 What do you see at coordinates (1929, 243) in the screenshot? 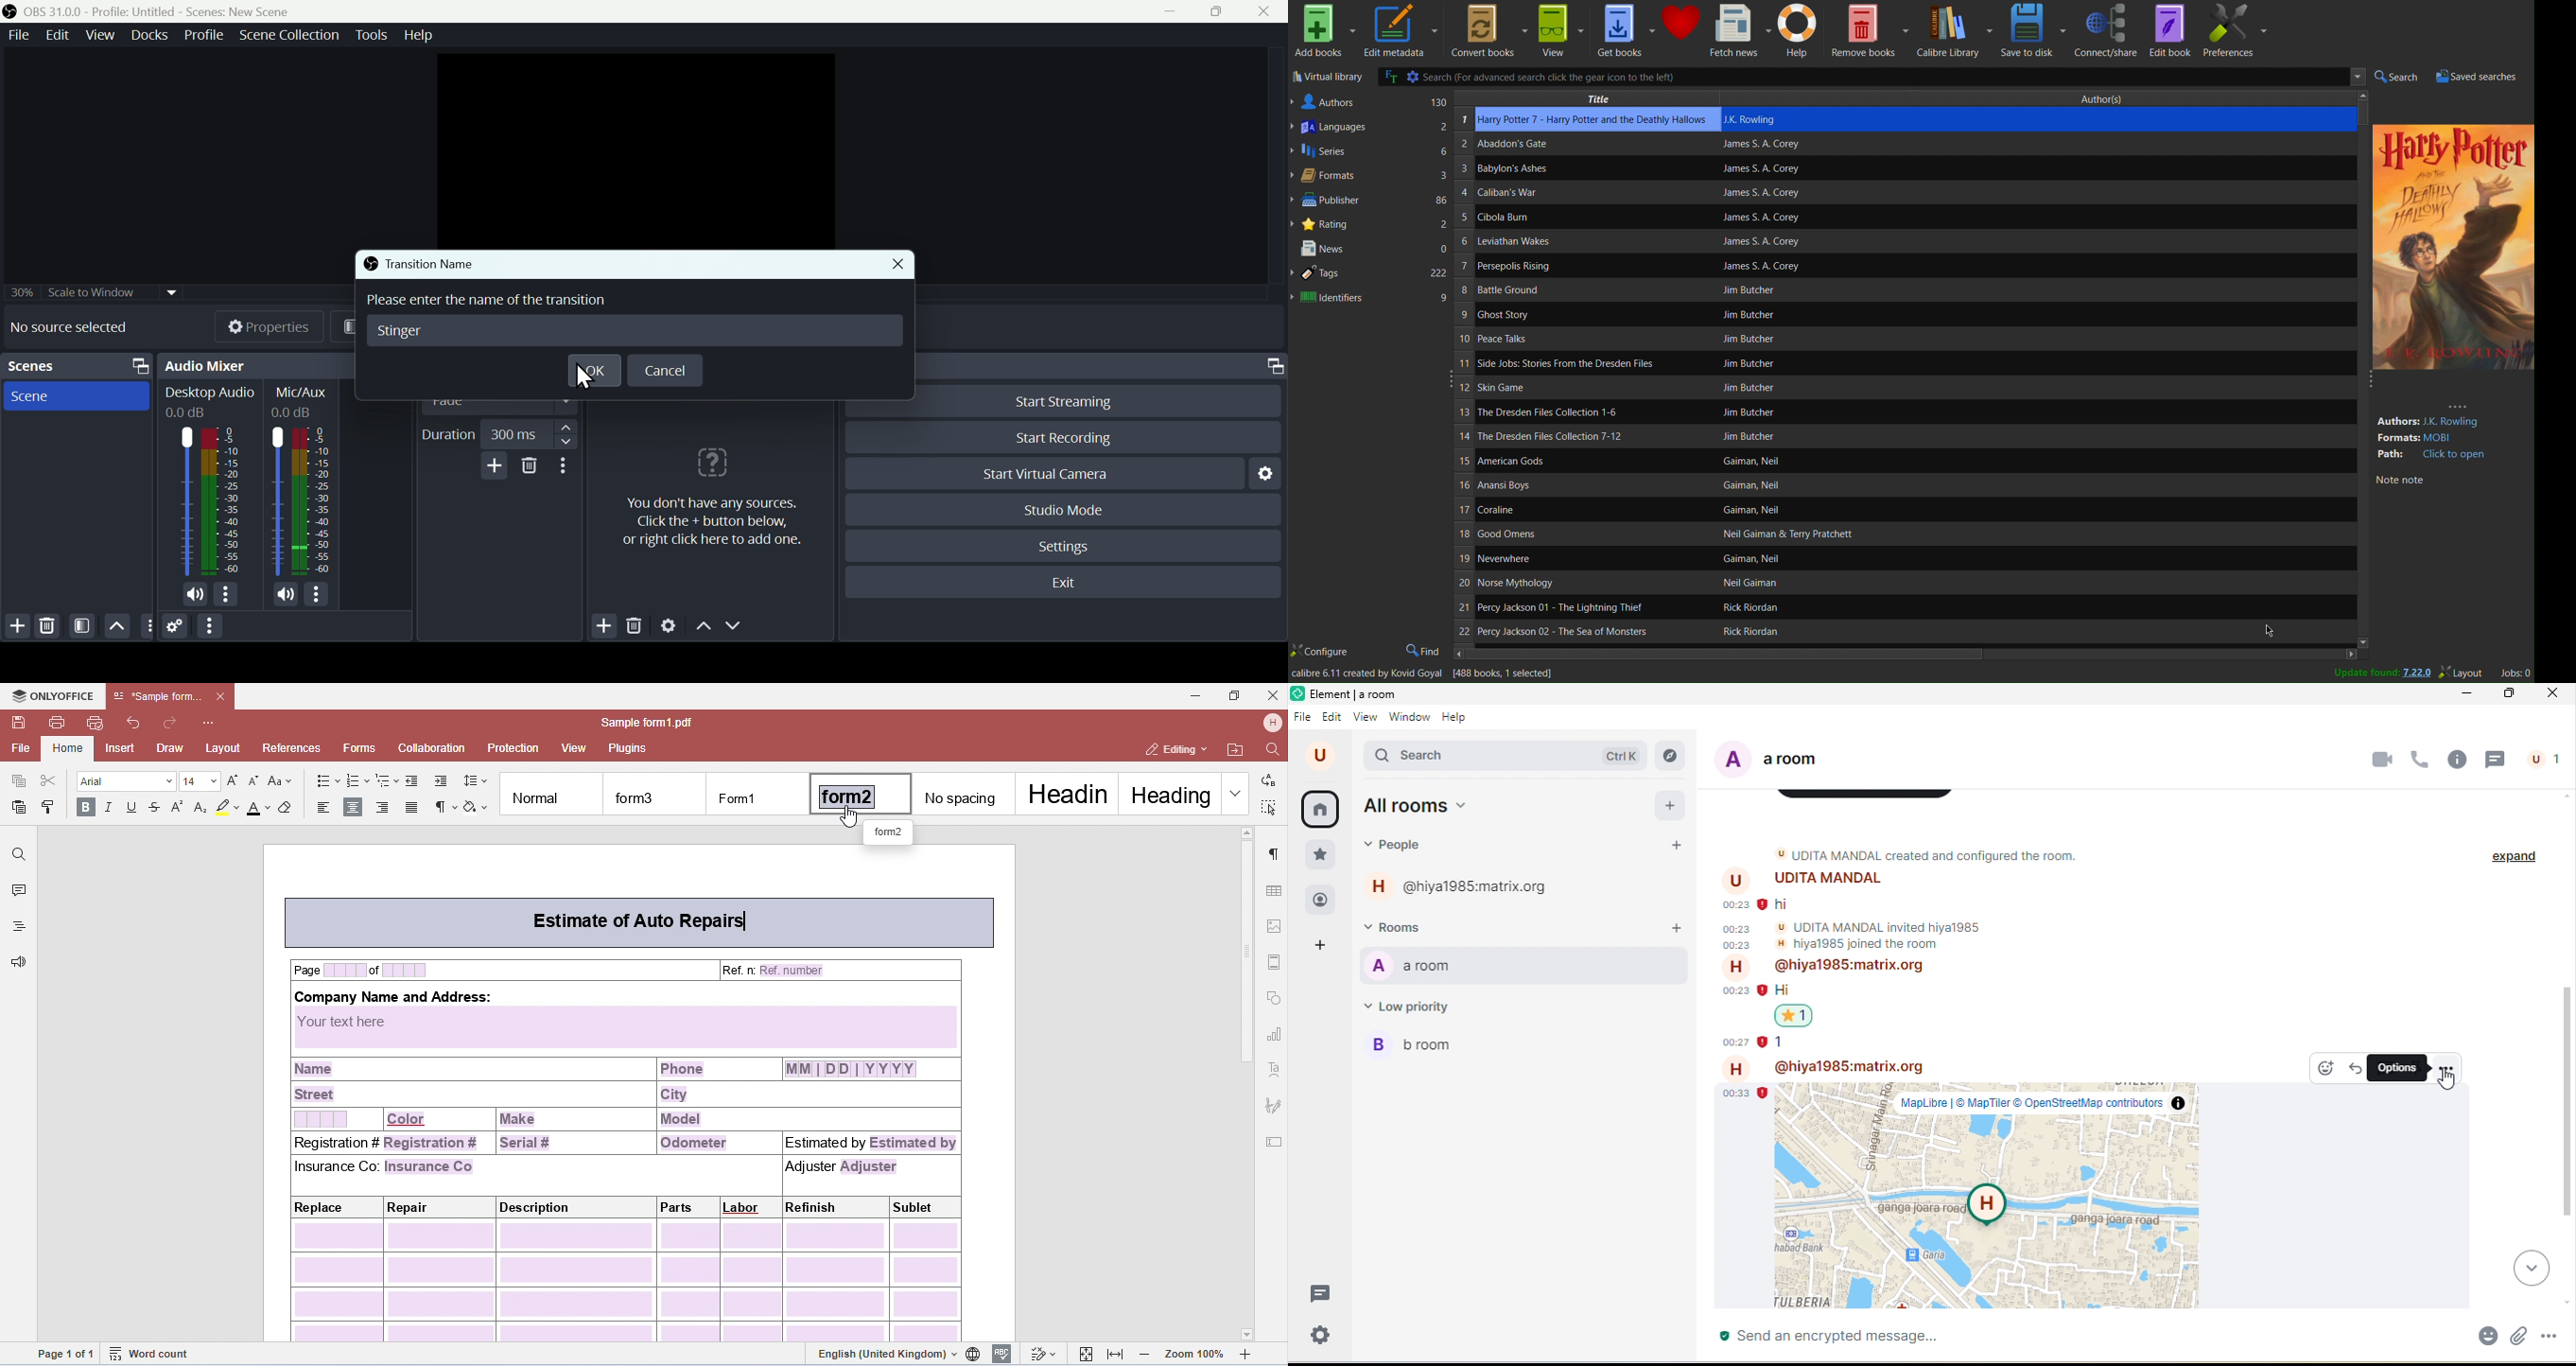
I see `Author’s name` at bounding box center [1929, 243].